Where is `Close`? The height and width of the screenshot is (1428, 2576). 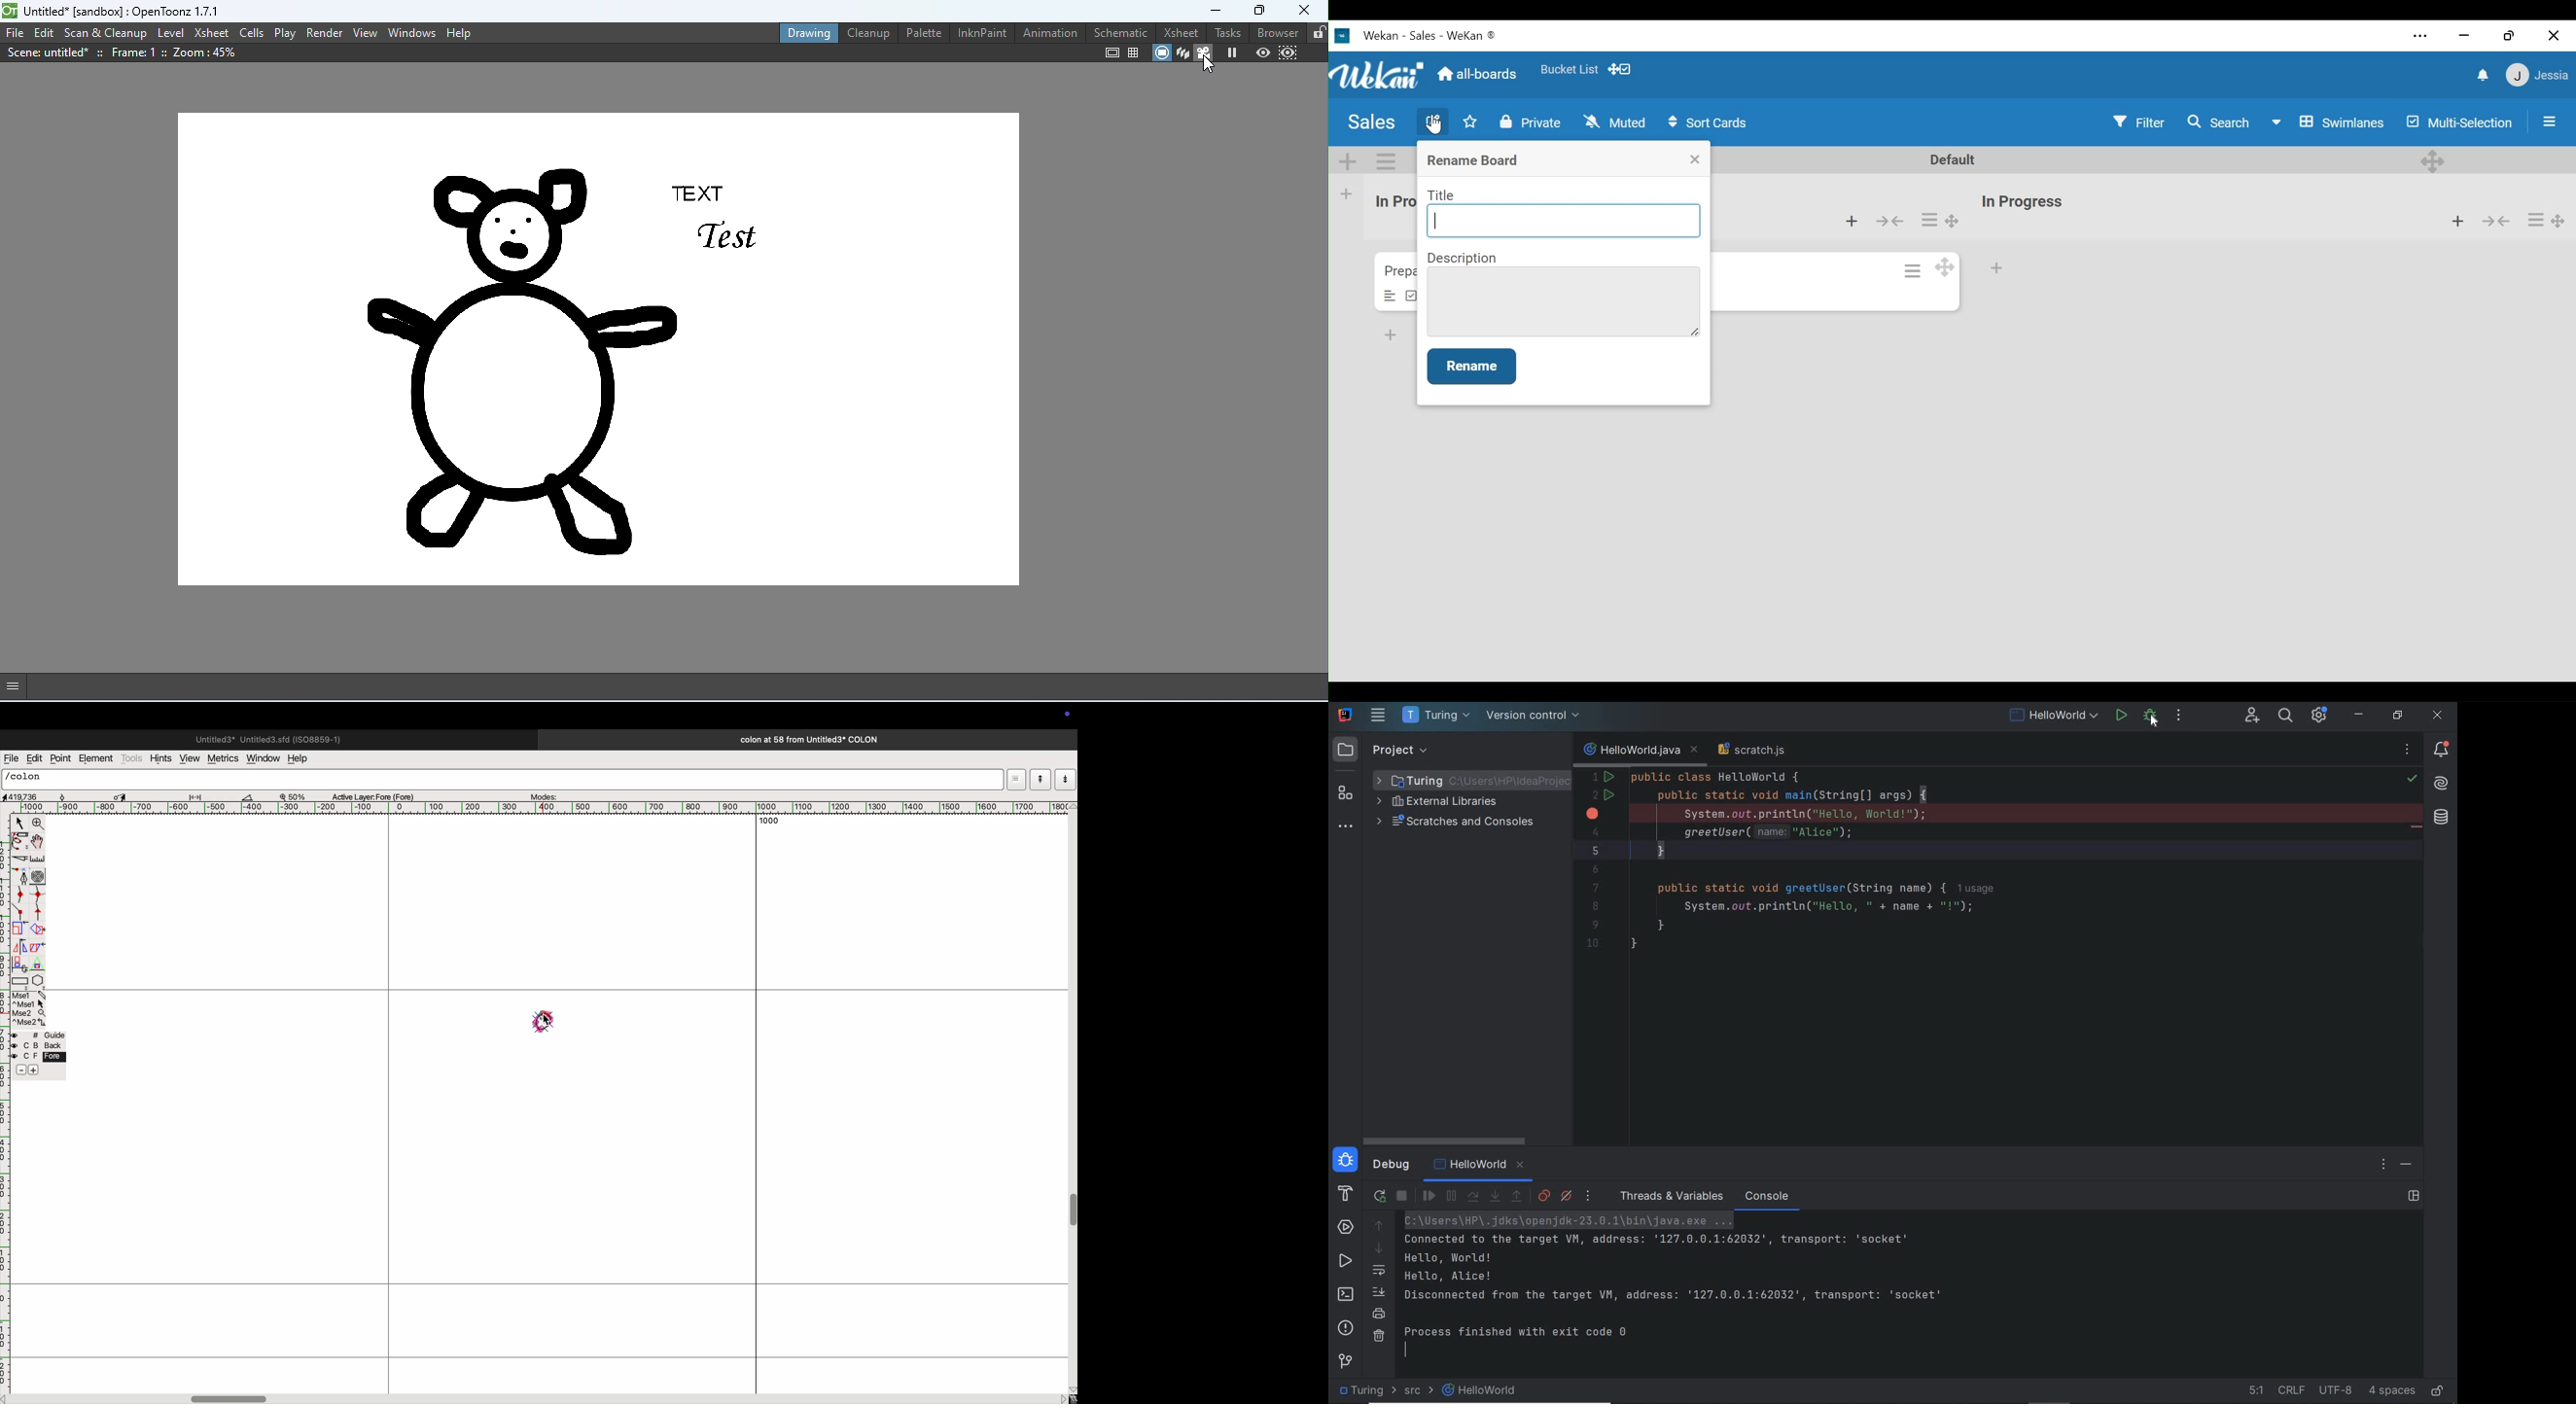 Close is located at coordinates (1696, 159).